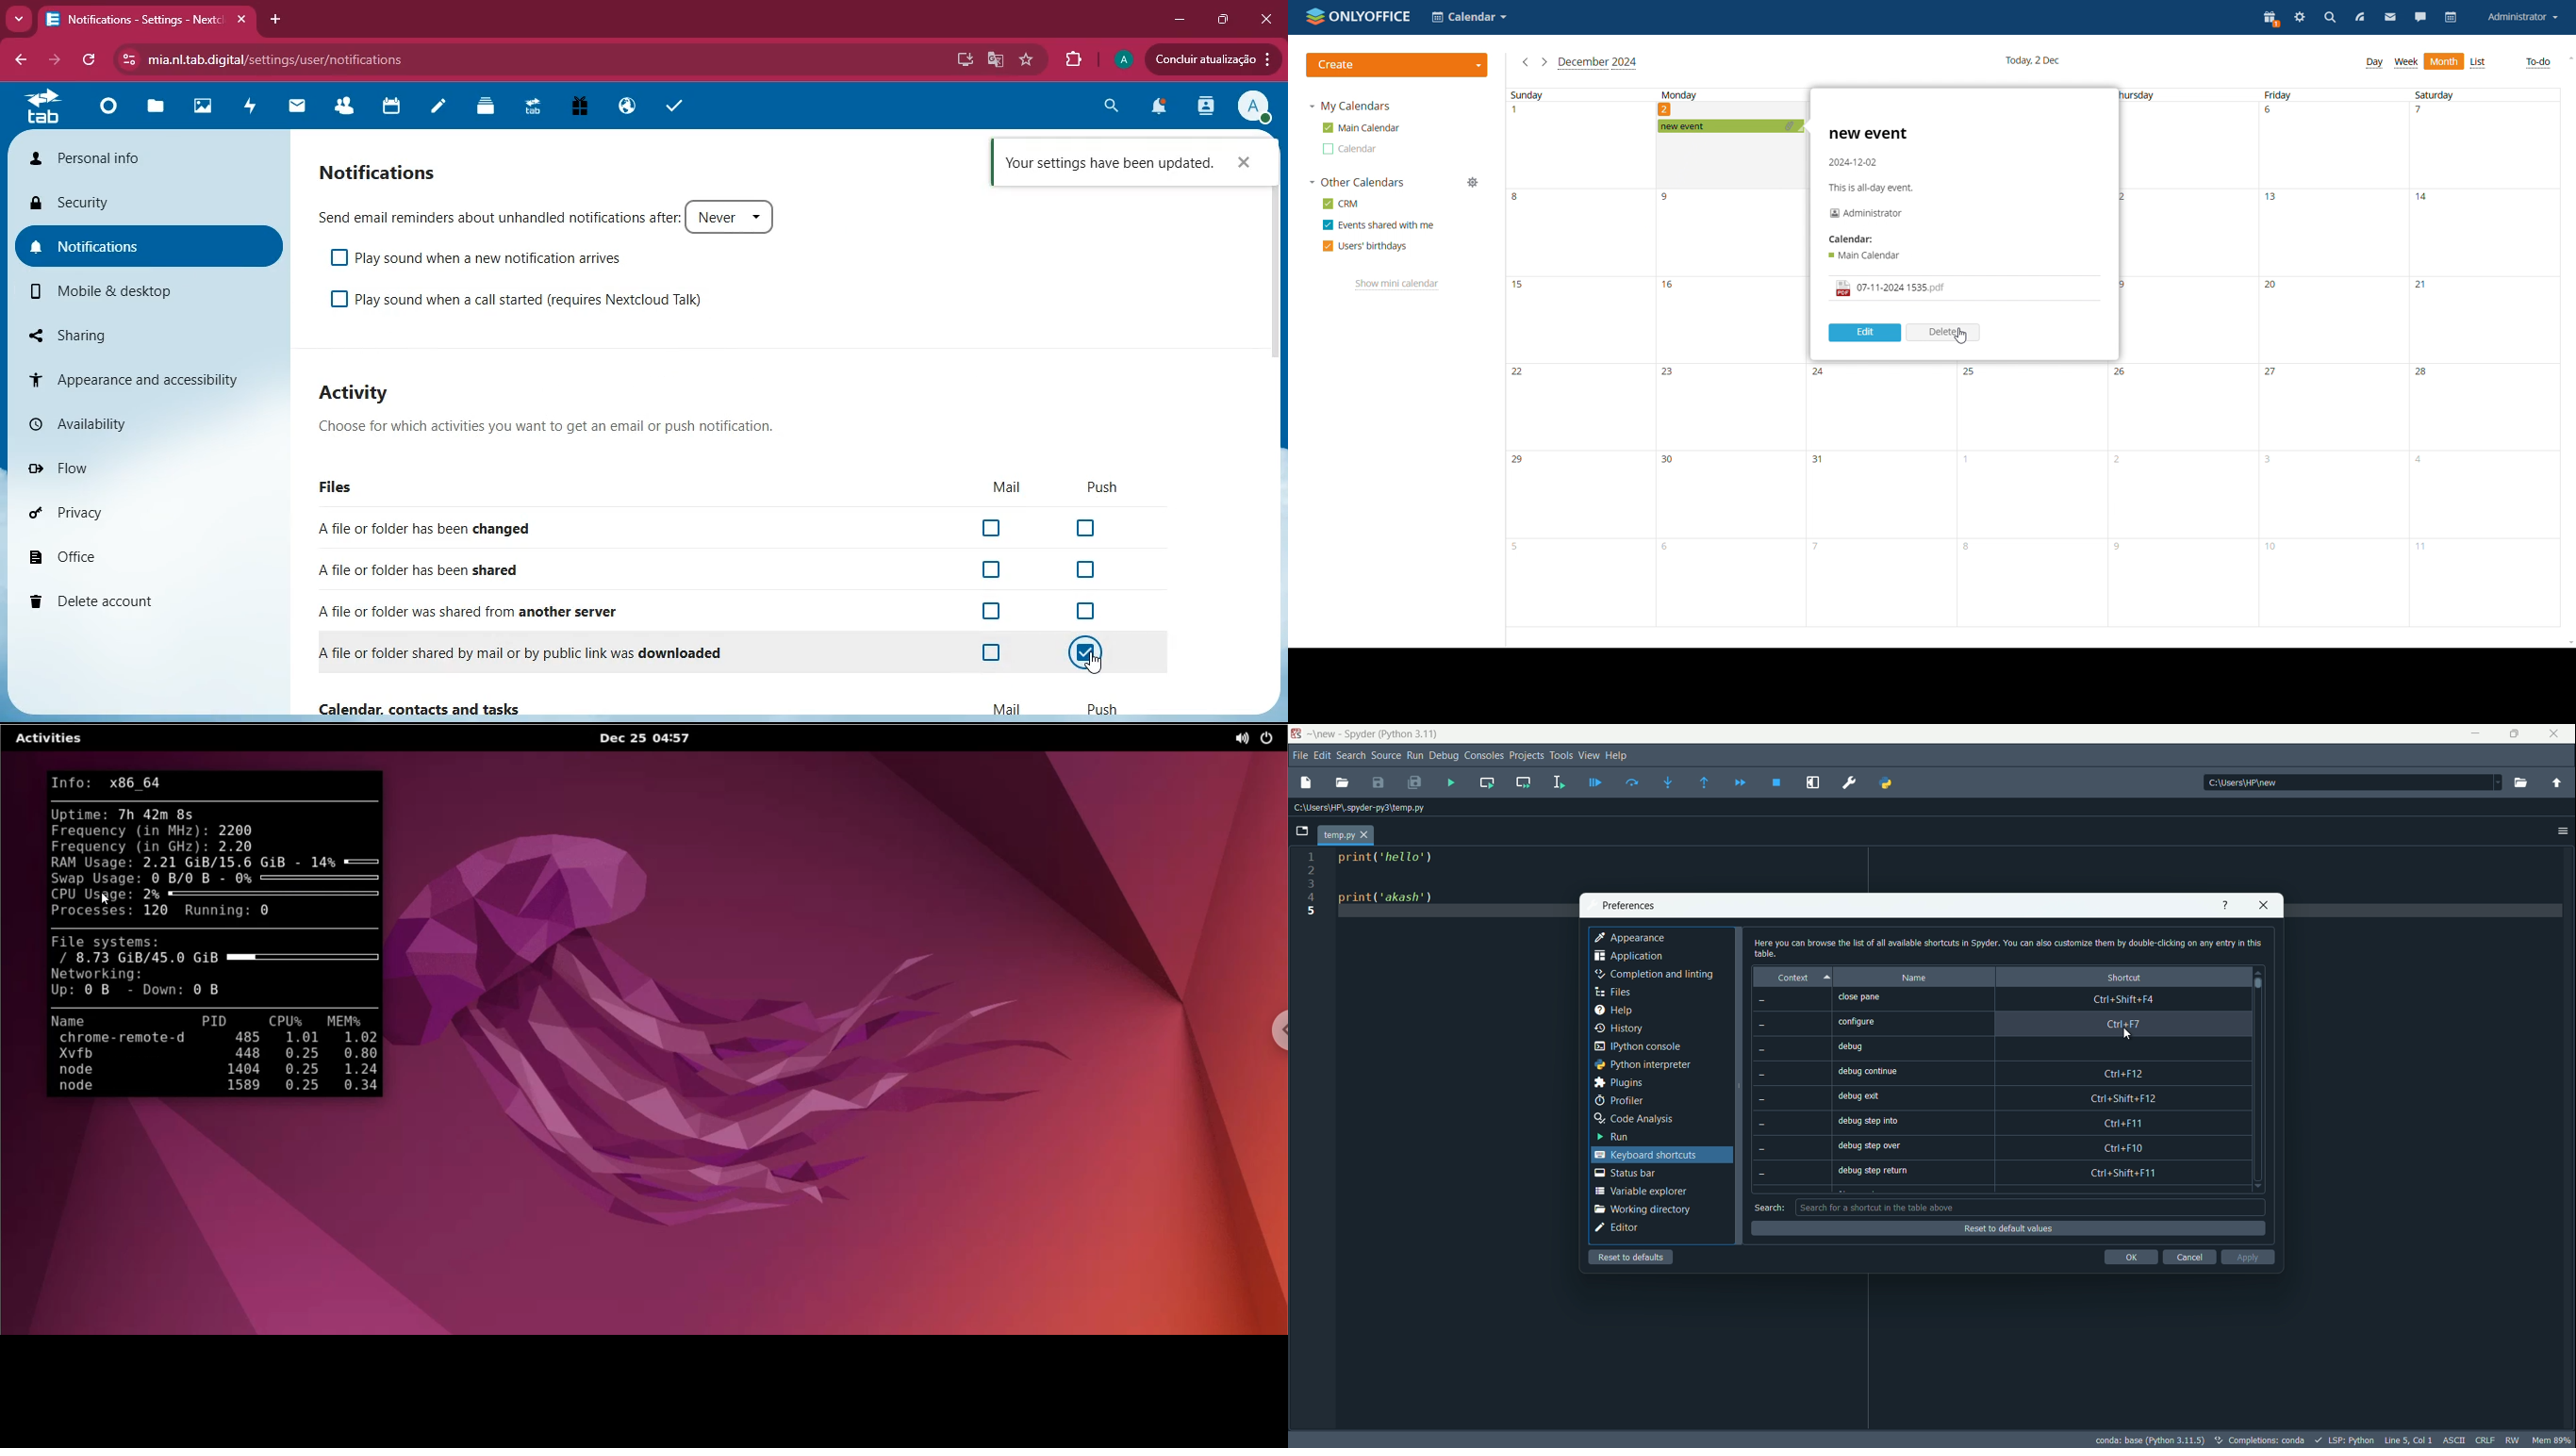 This screenshot has height=1456, width=2576. What do you see at coordinates (1179, 20) in the screenshot?
I see `minimize` at bounding box center [1179, 20].